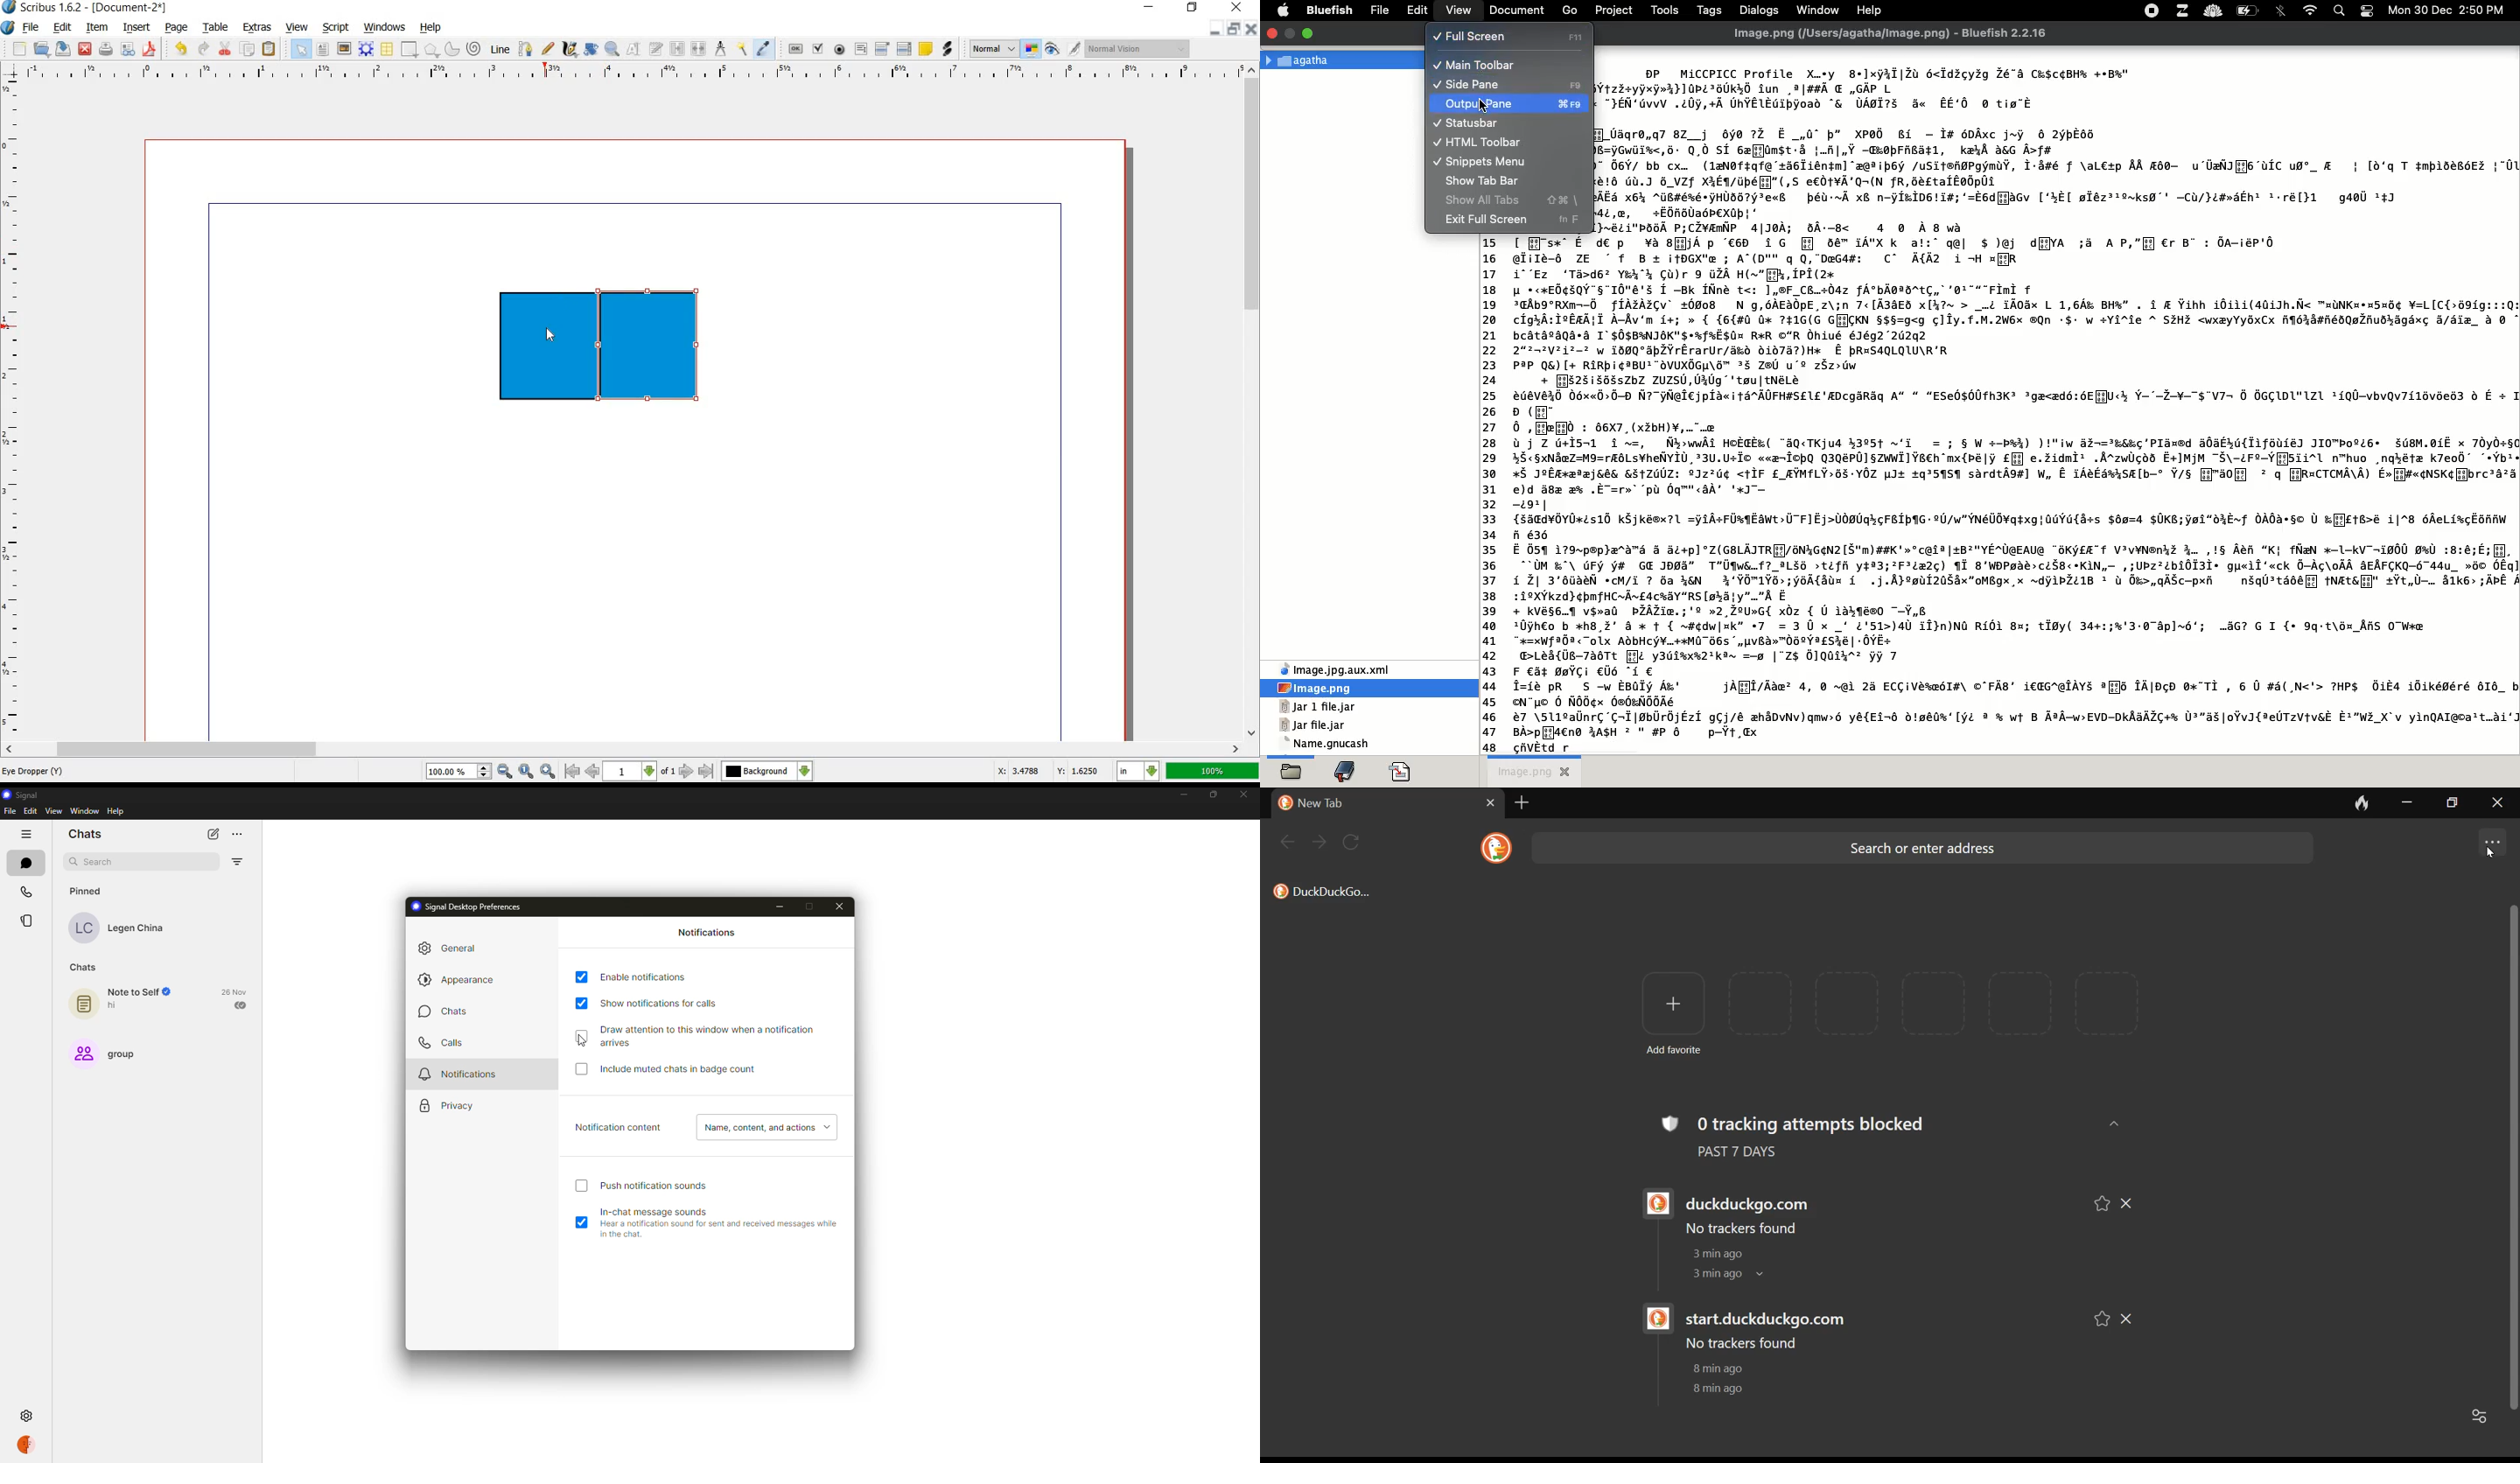 Image resolution: width=2520 pixels, height=1484 pixels. Describe the element at coordinates (101, 862) in the screenshot. I see `search` at that location.